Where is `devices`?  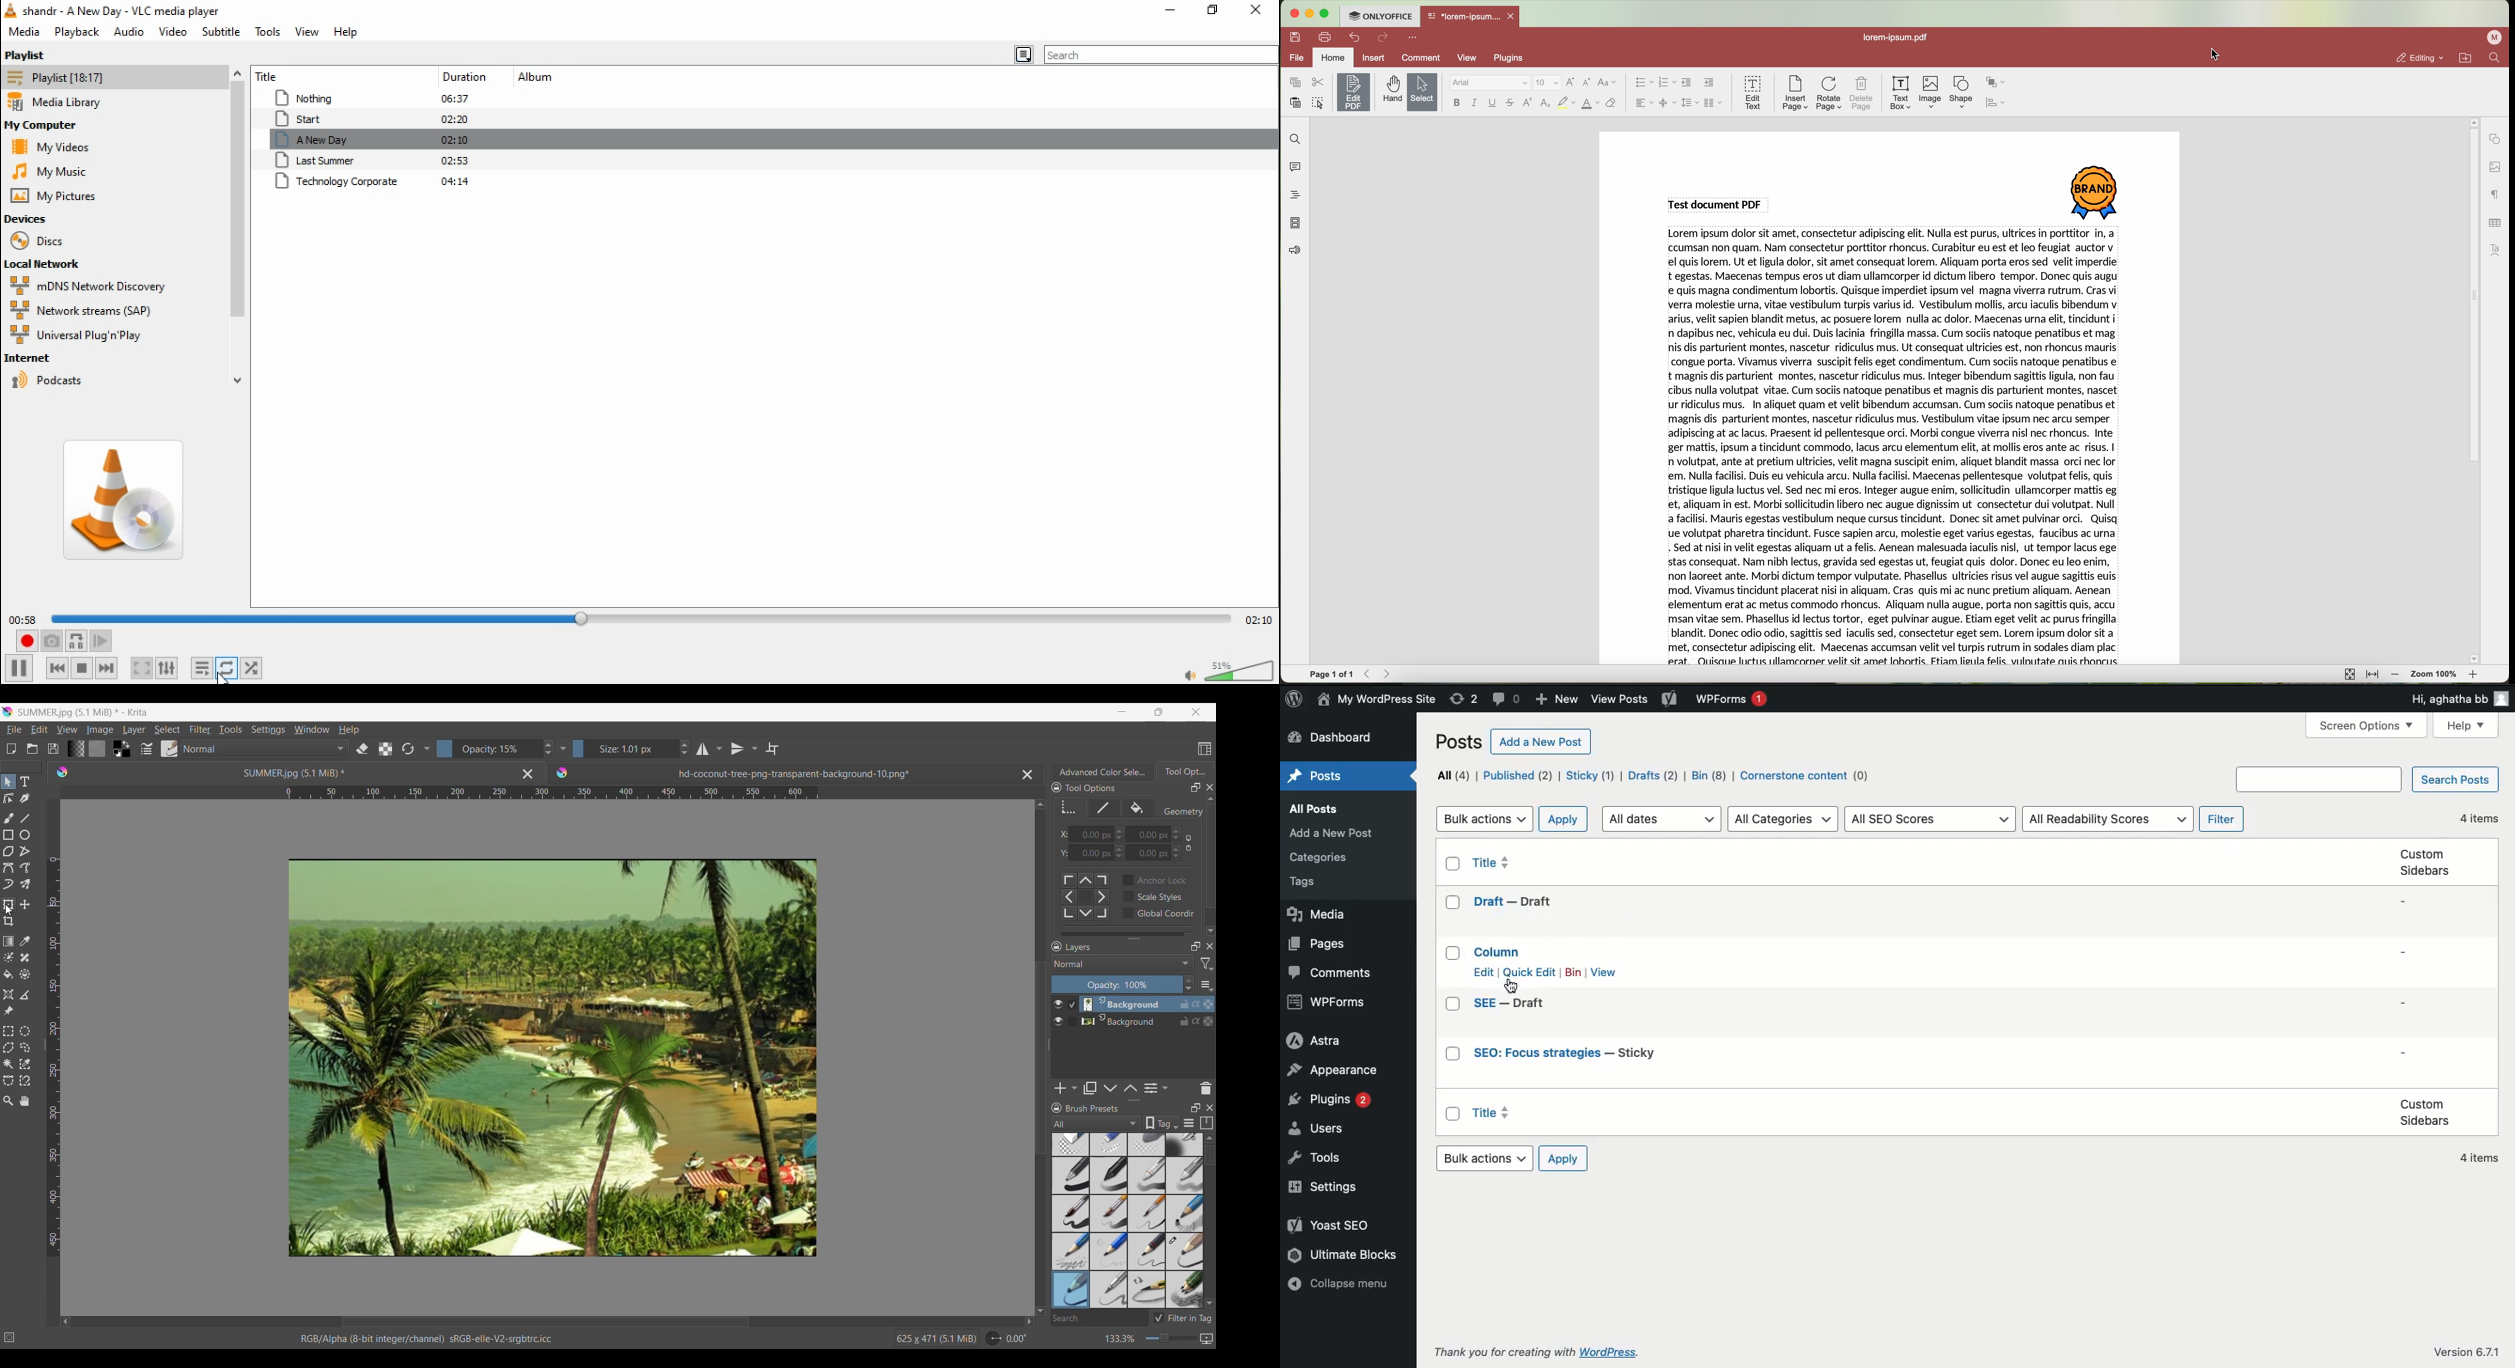 devices is located at coordinates (30, 219).